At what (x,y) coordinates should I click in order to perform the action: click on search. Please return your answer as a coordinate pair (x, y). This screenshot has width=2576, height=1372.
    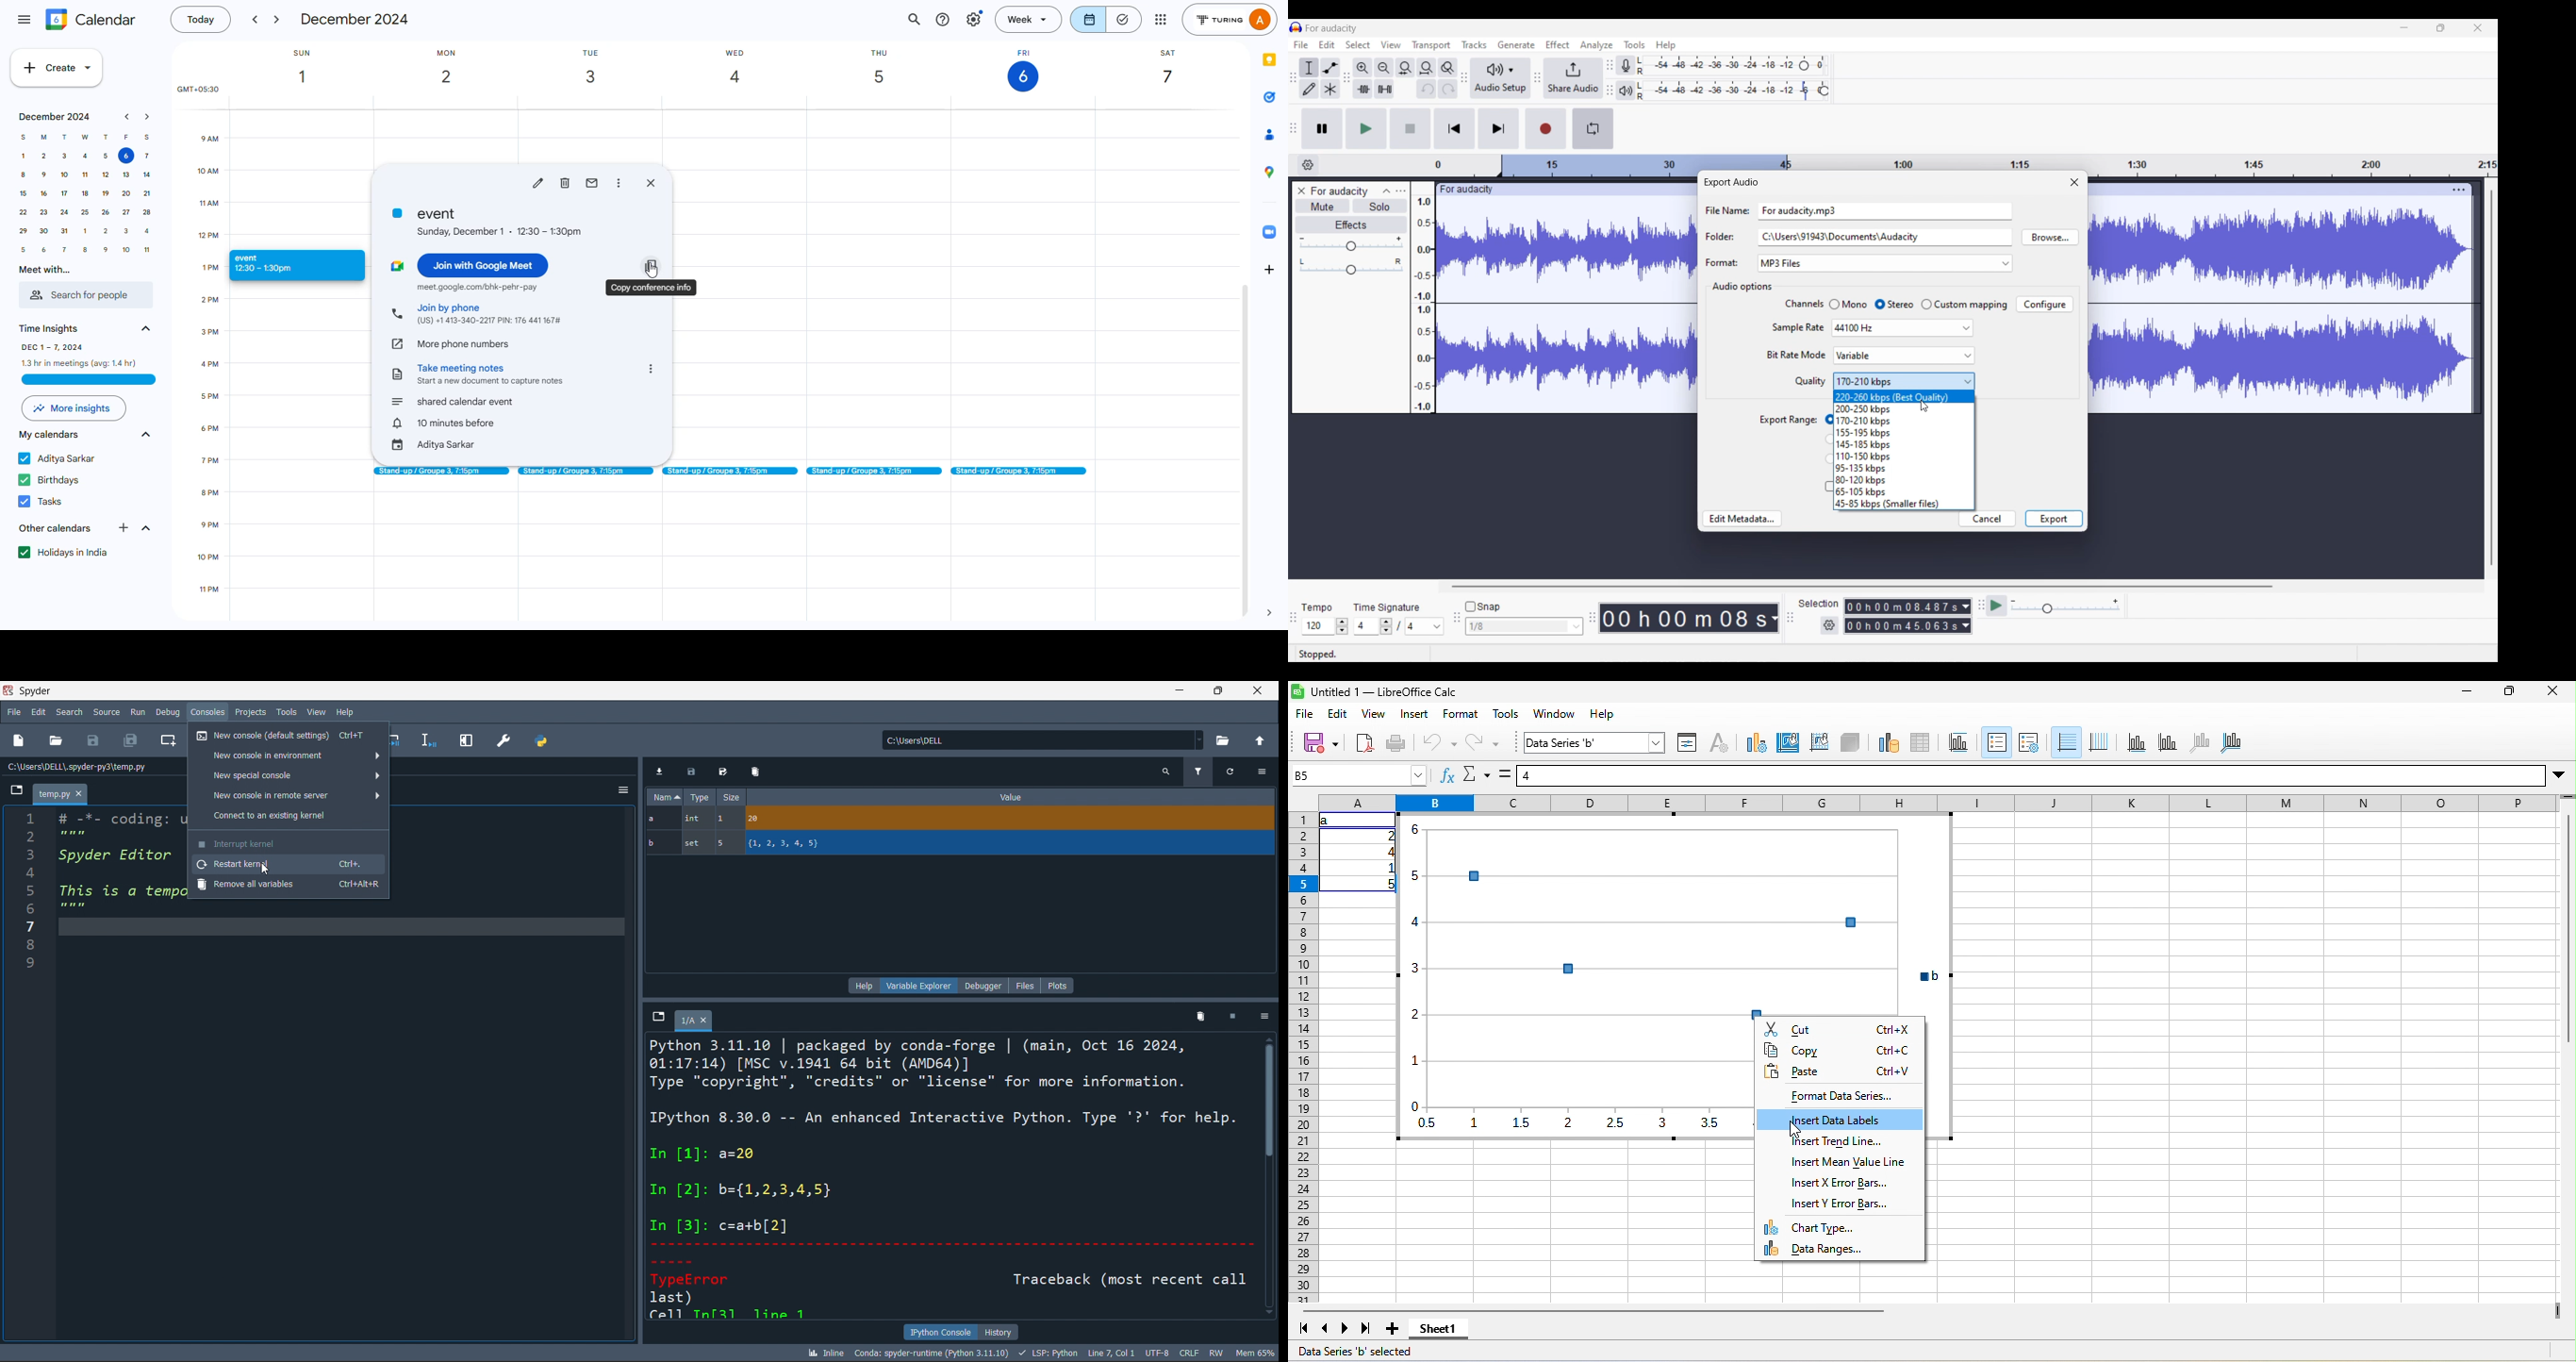
    Looking at the image, I should click on (69, 712).